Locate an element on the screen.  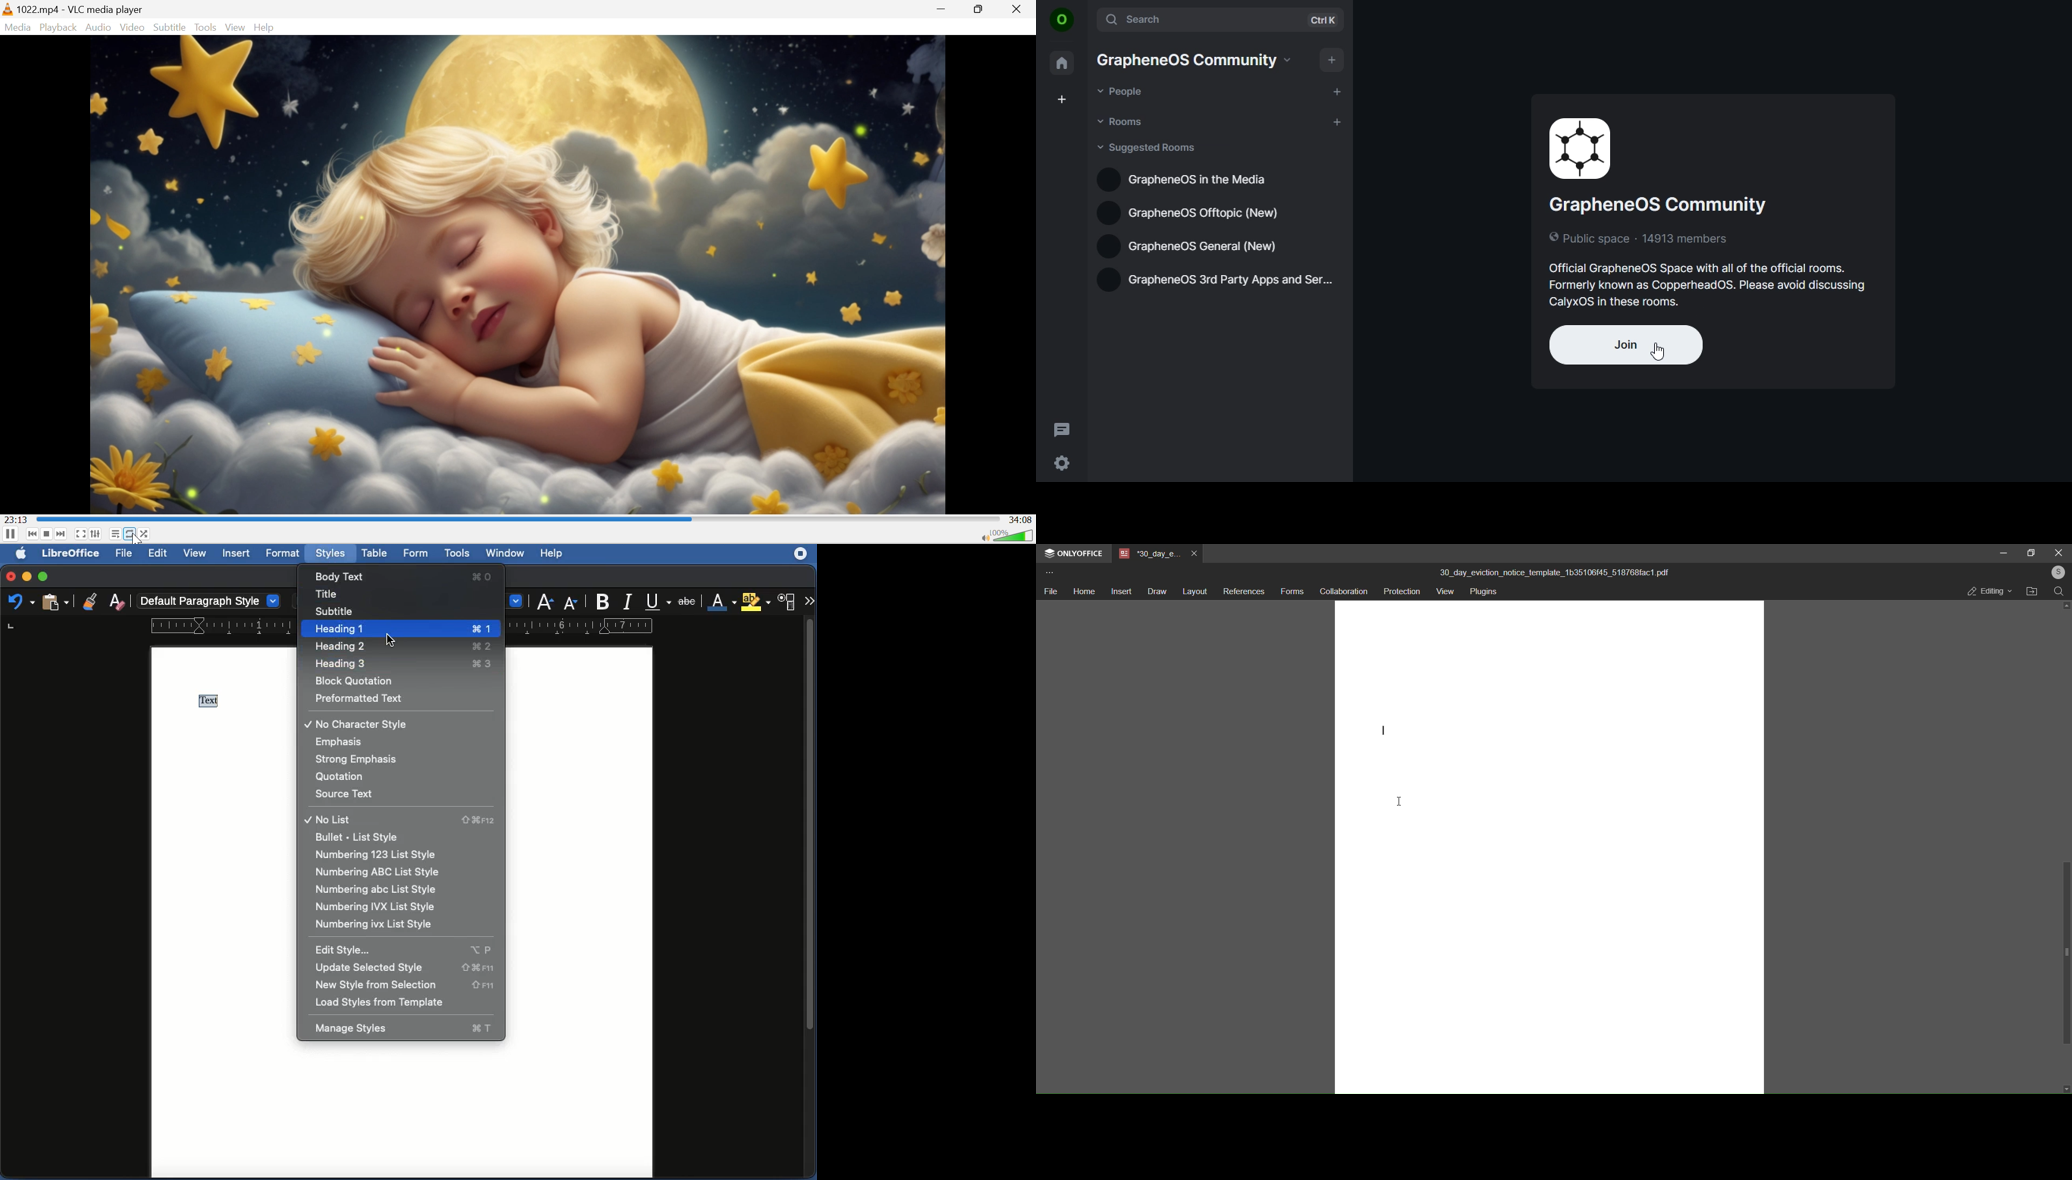
Numbering IVX list style is located at coordinates (383, 909).